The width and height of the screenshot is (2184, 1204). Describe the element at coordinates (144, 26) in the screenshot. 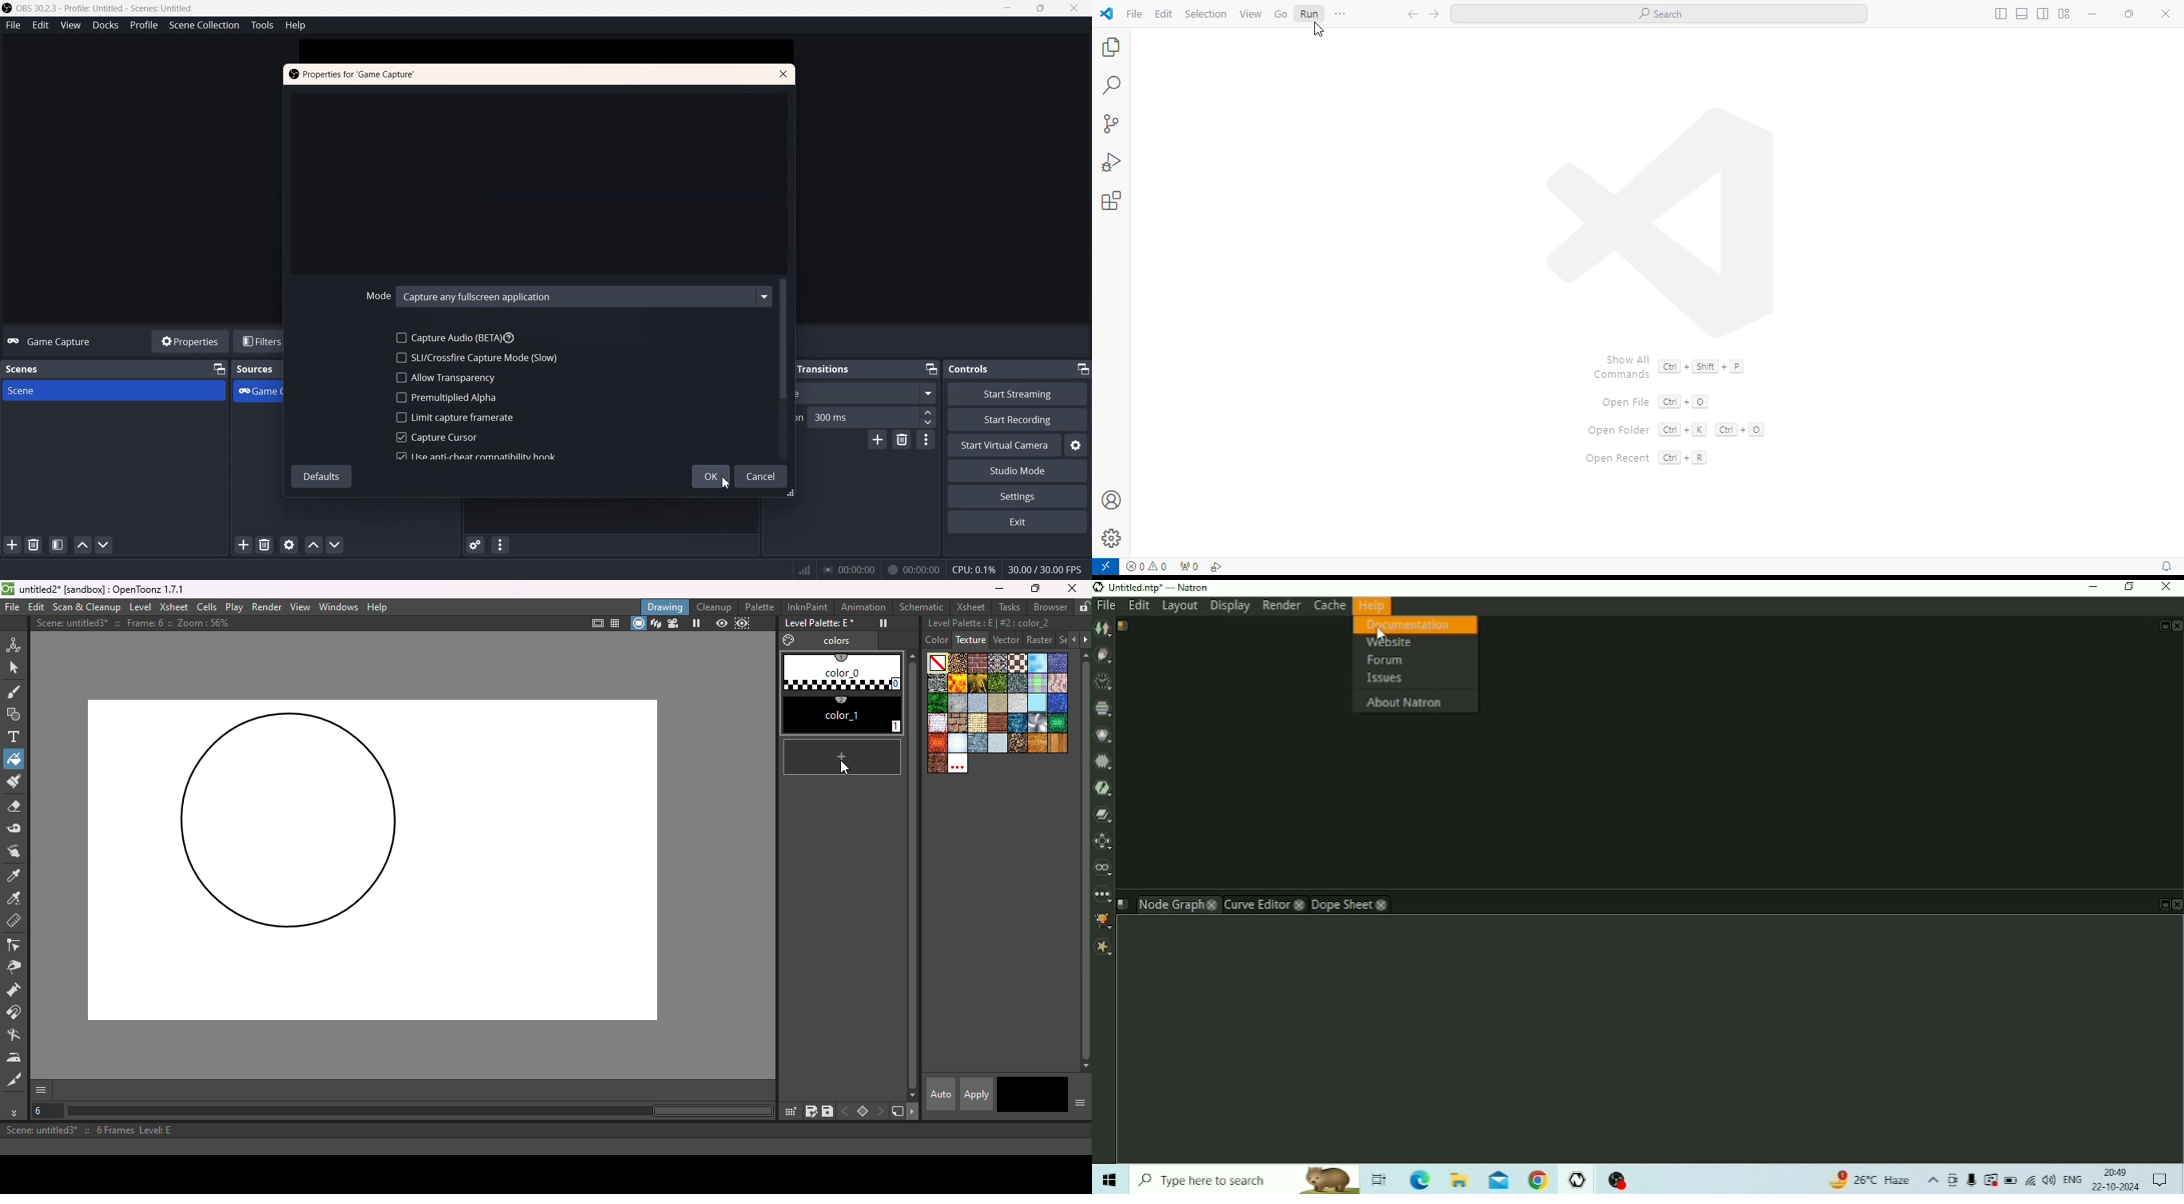

I see `Profile` at that location.